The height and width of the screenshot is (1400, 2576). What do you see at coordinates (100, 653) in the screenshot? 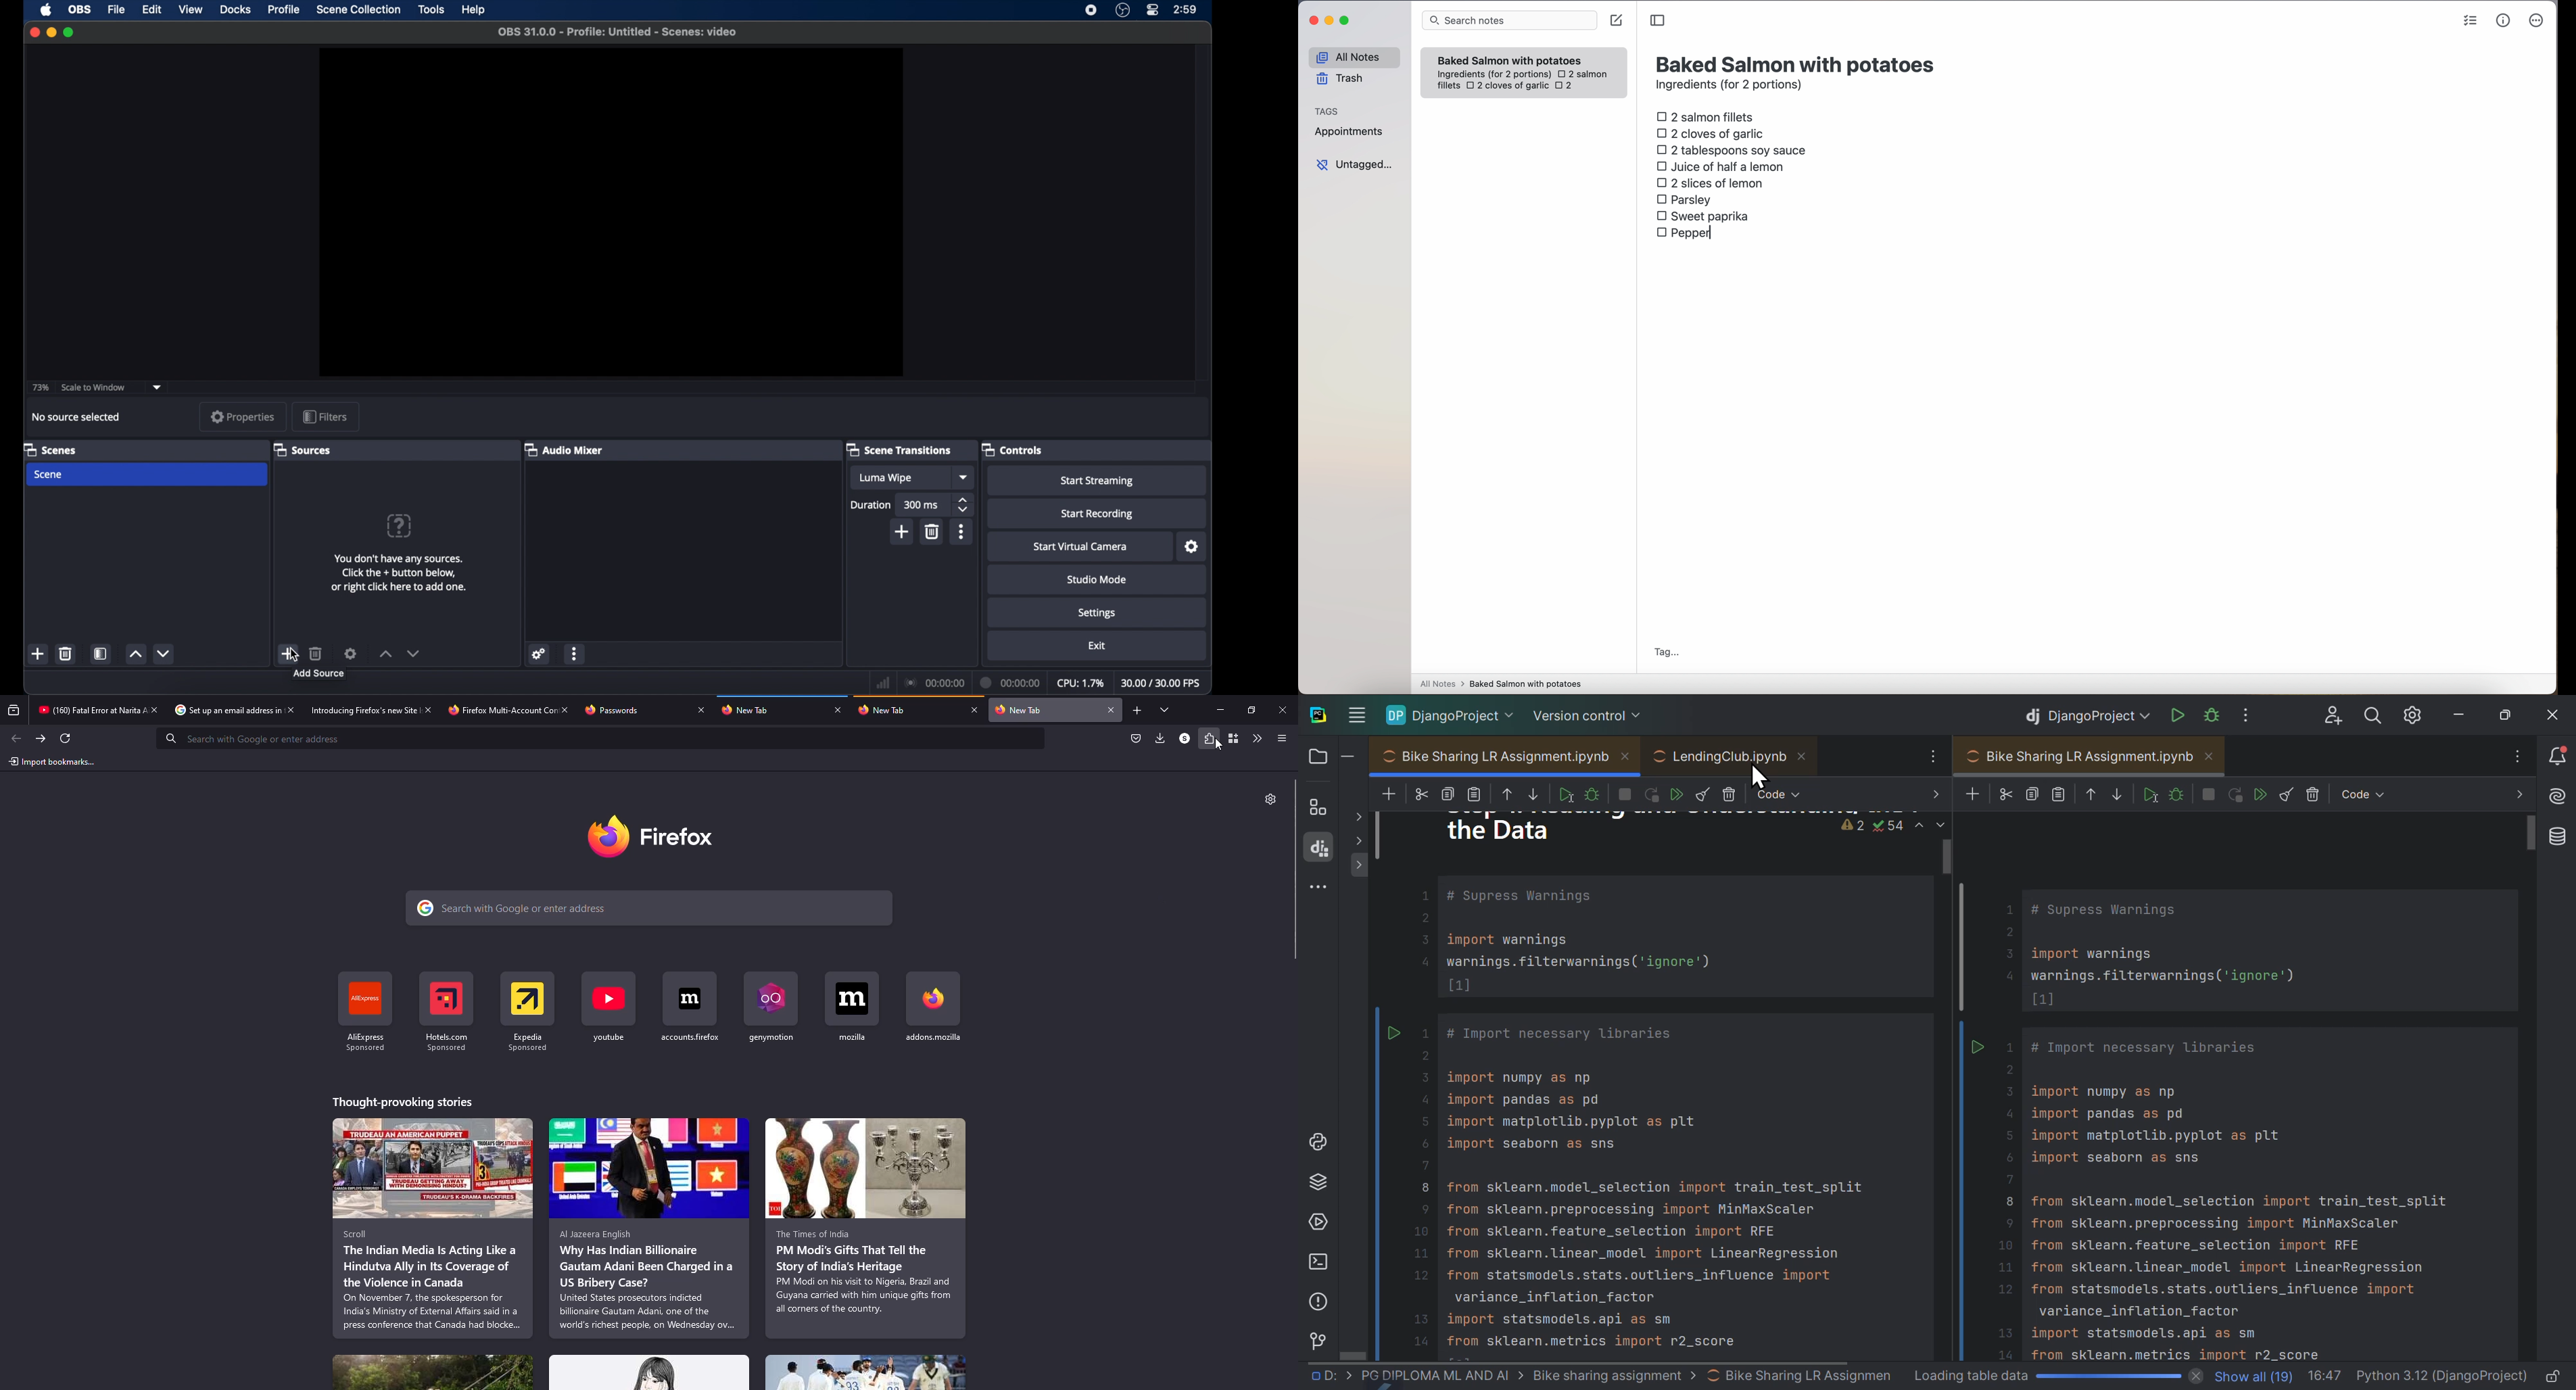
I see `scene filters` at bounding box center [100, 653].